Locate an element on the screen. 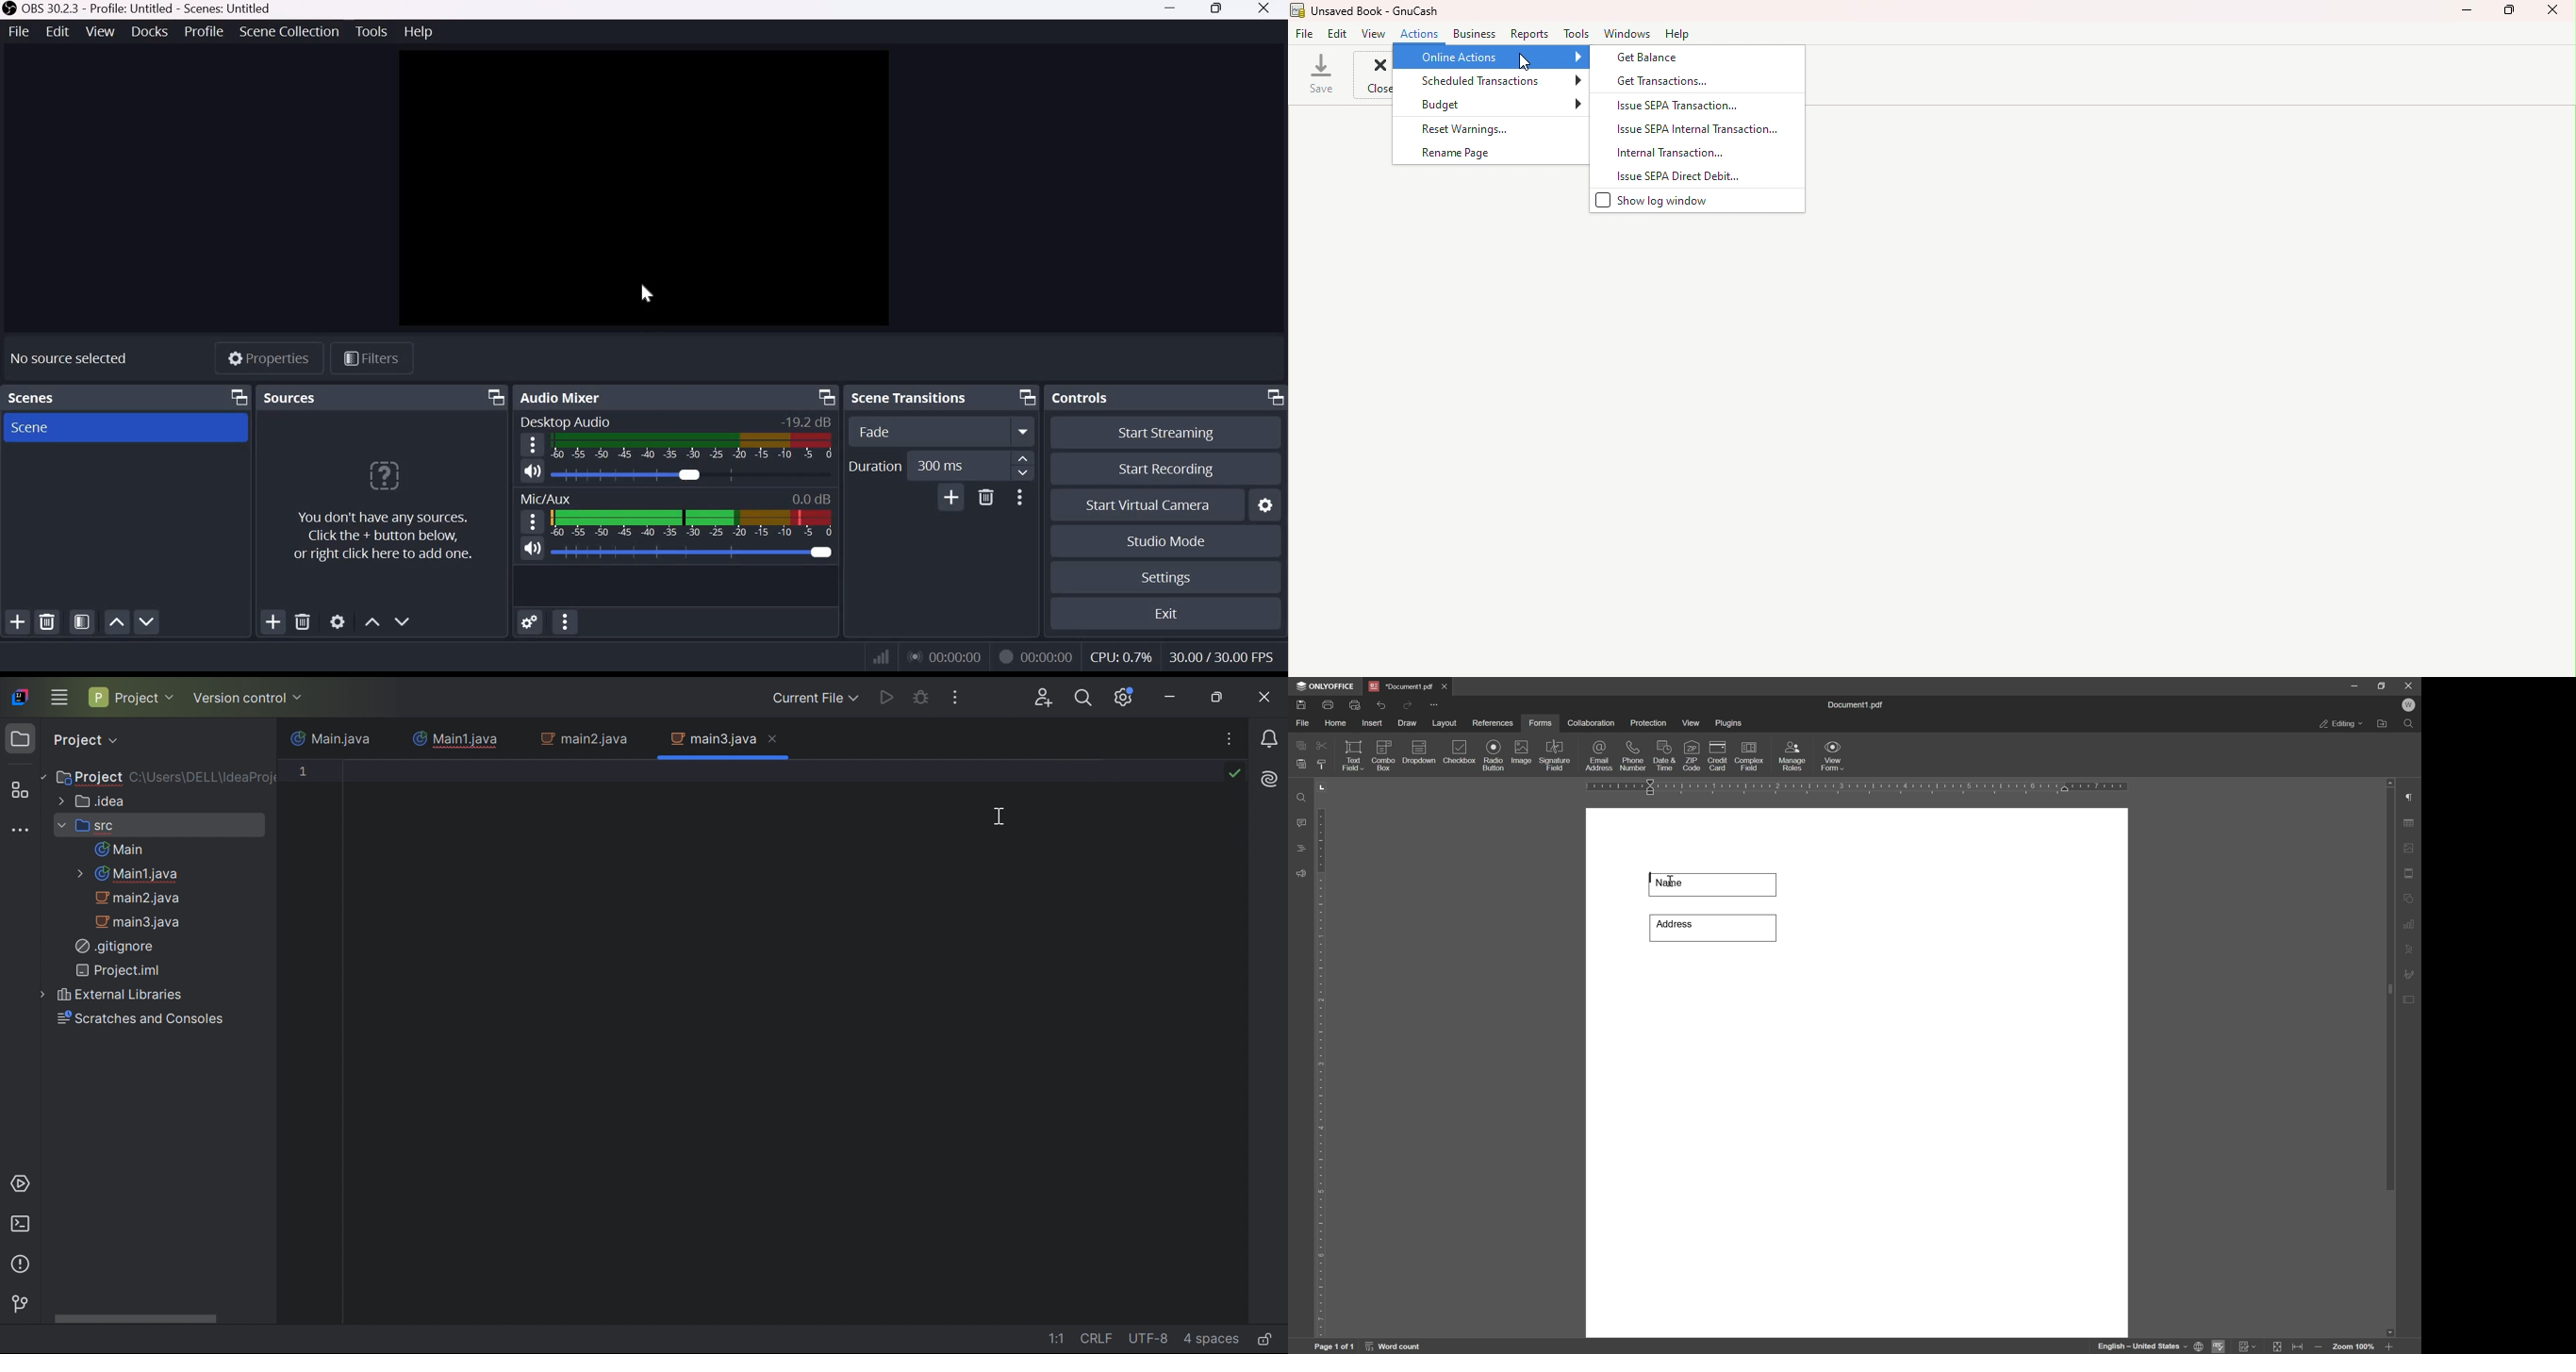 Image resolution: width=2576 pixels, height=1372 pixels. Add source(s) is located at coordinates (274, 624).